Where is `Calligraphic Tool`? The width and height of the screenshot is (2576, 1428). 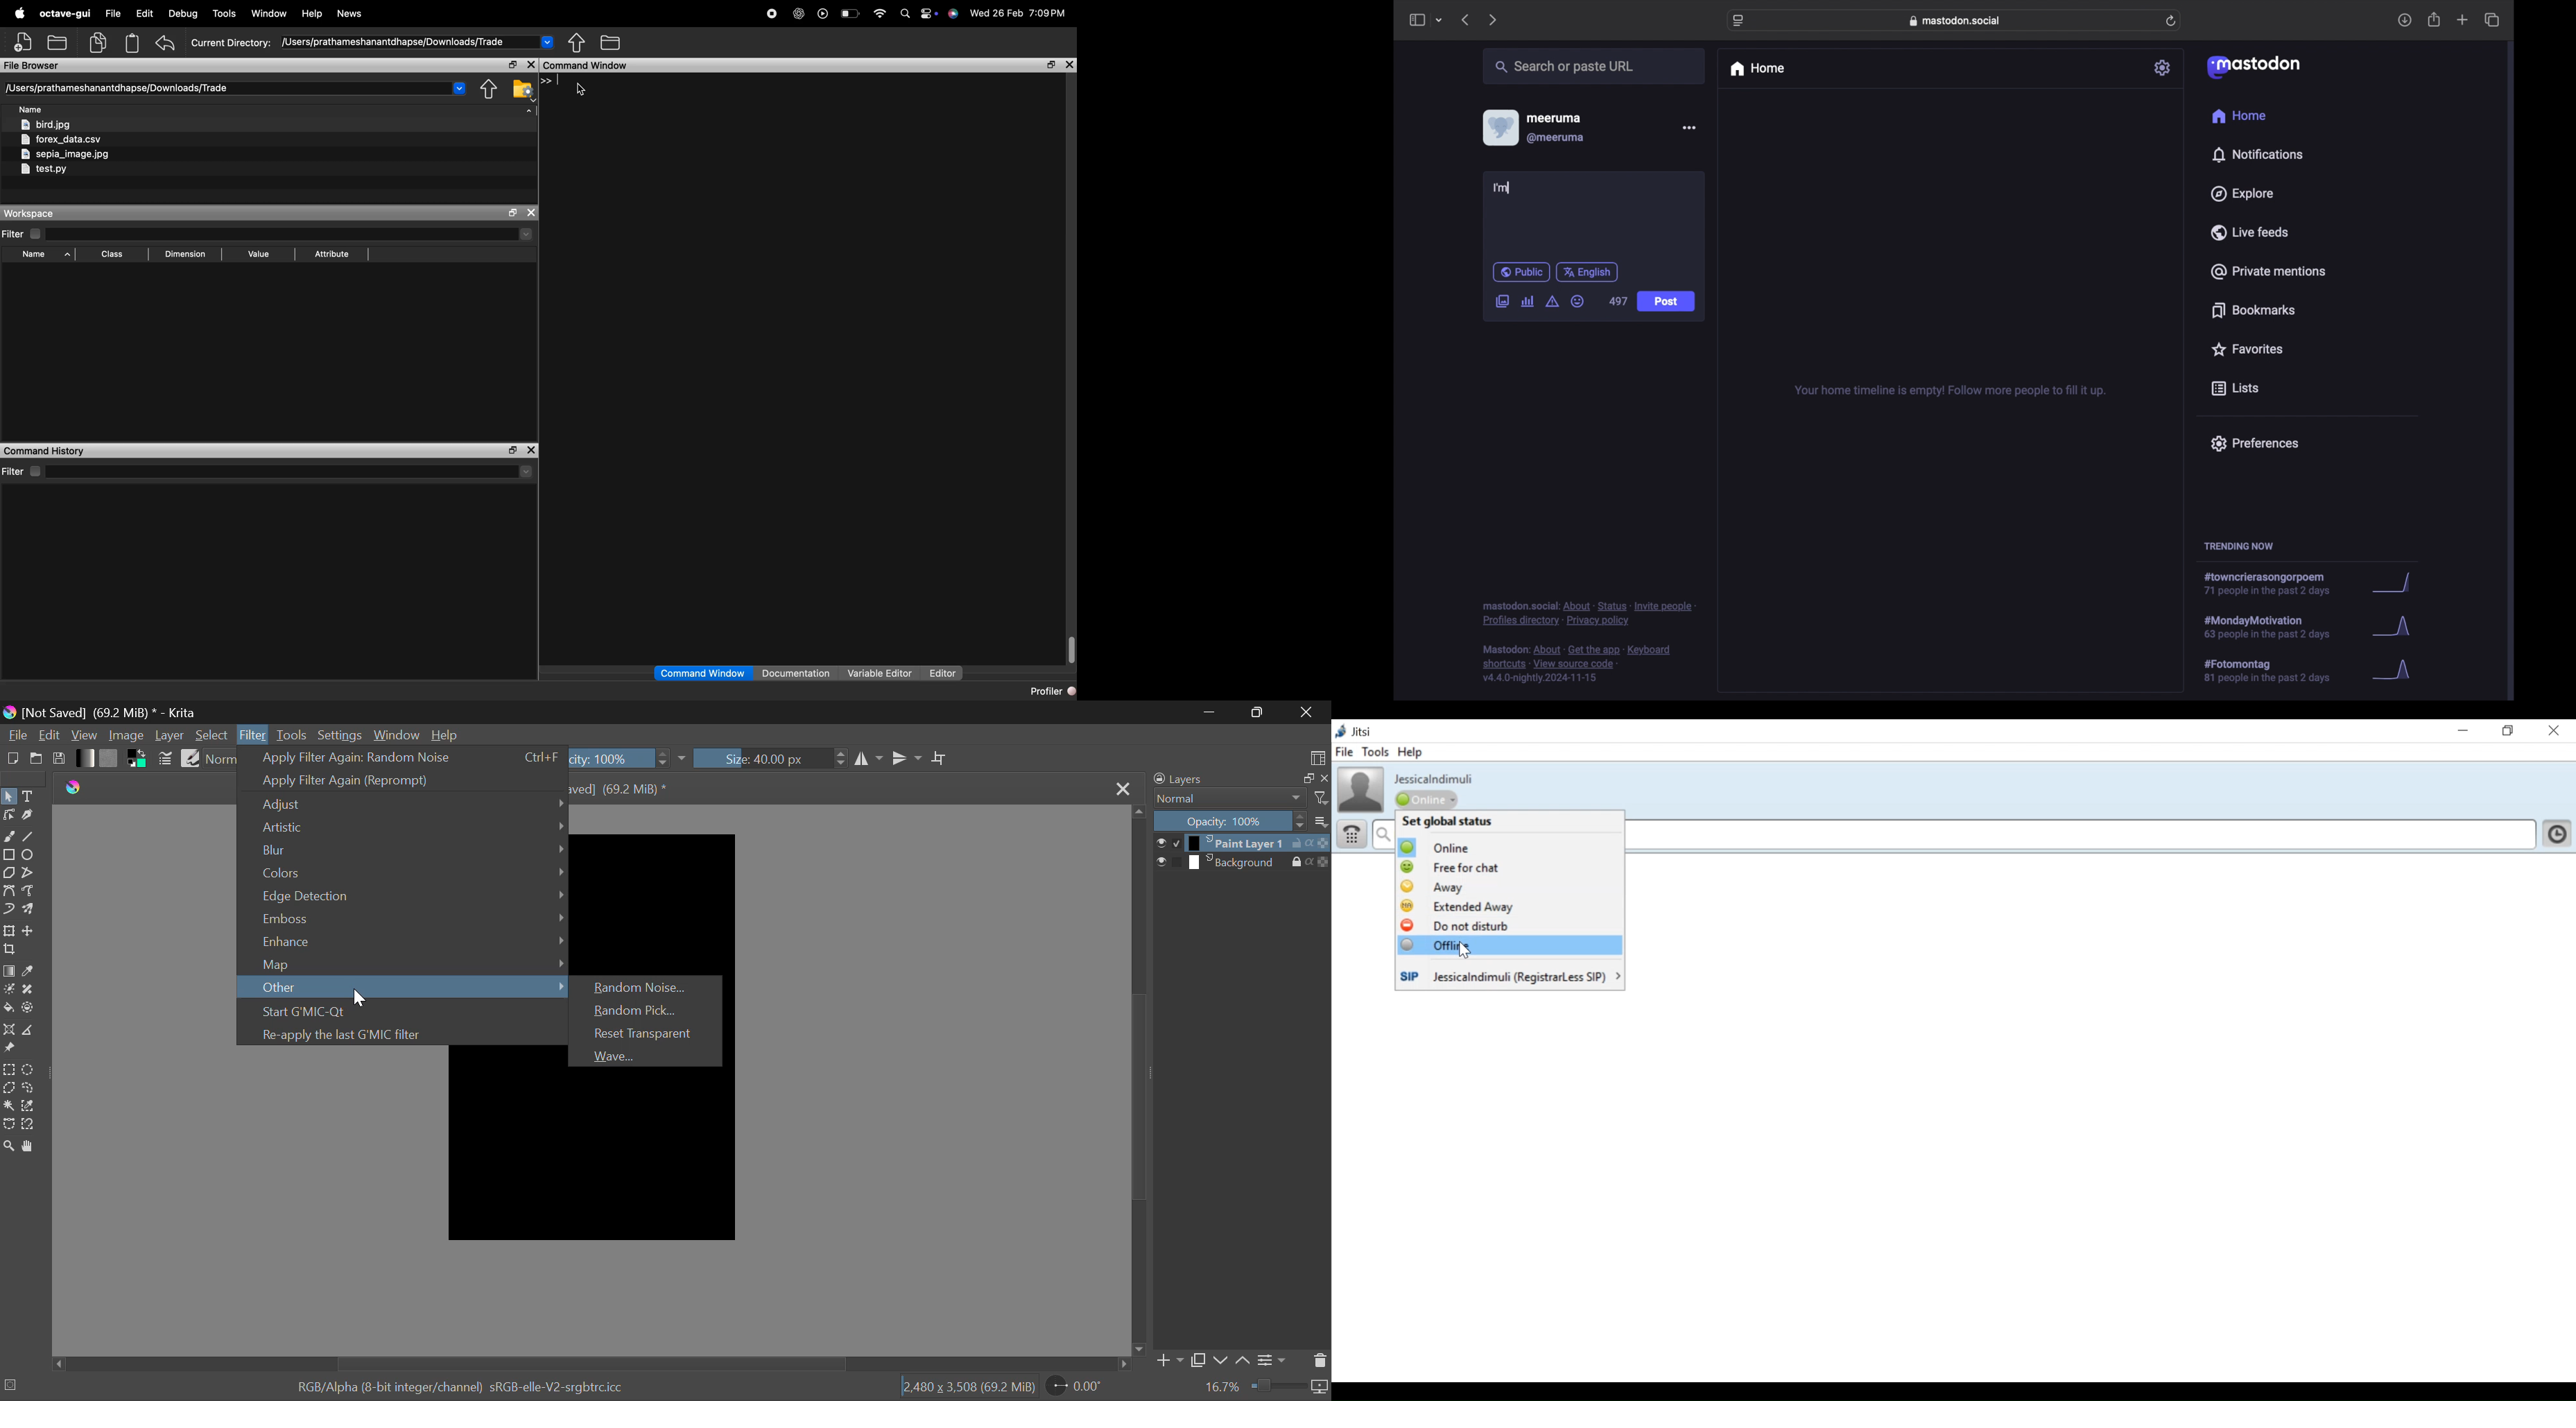 Calligraphic Tool is located at coordinates (28, 816).